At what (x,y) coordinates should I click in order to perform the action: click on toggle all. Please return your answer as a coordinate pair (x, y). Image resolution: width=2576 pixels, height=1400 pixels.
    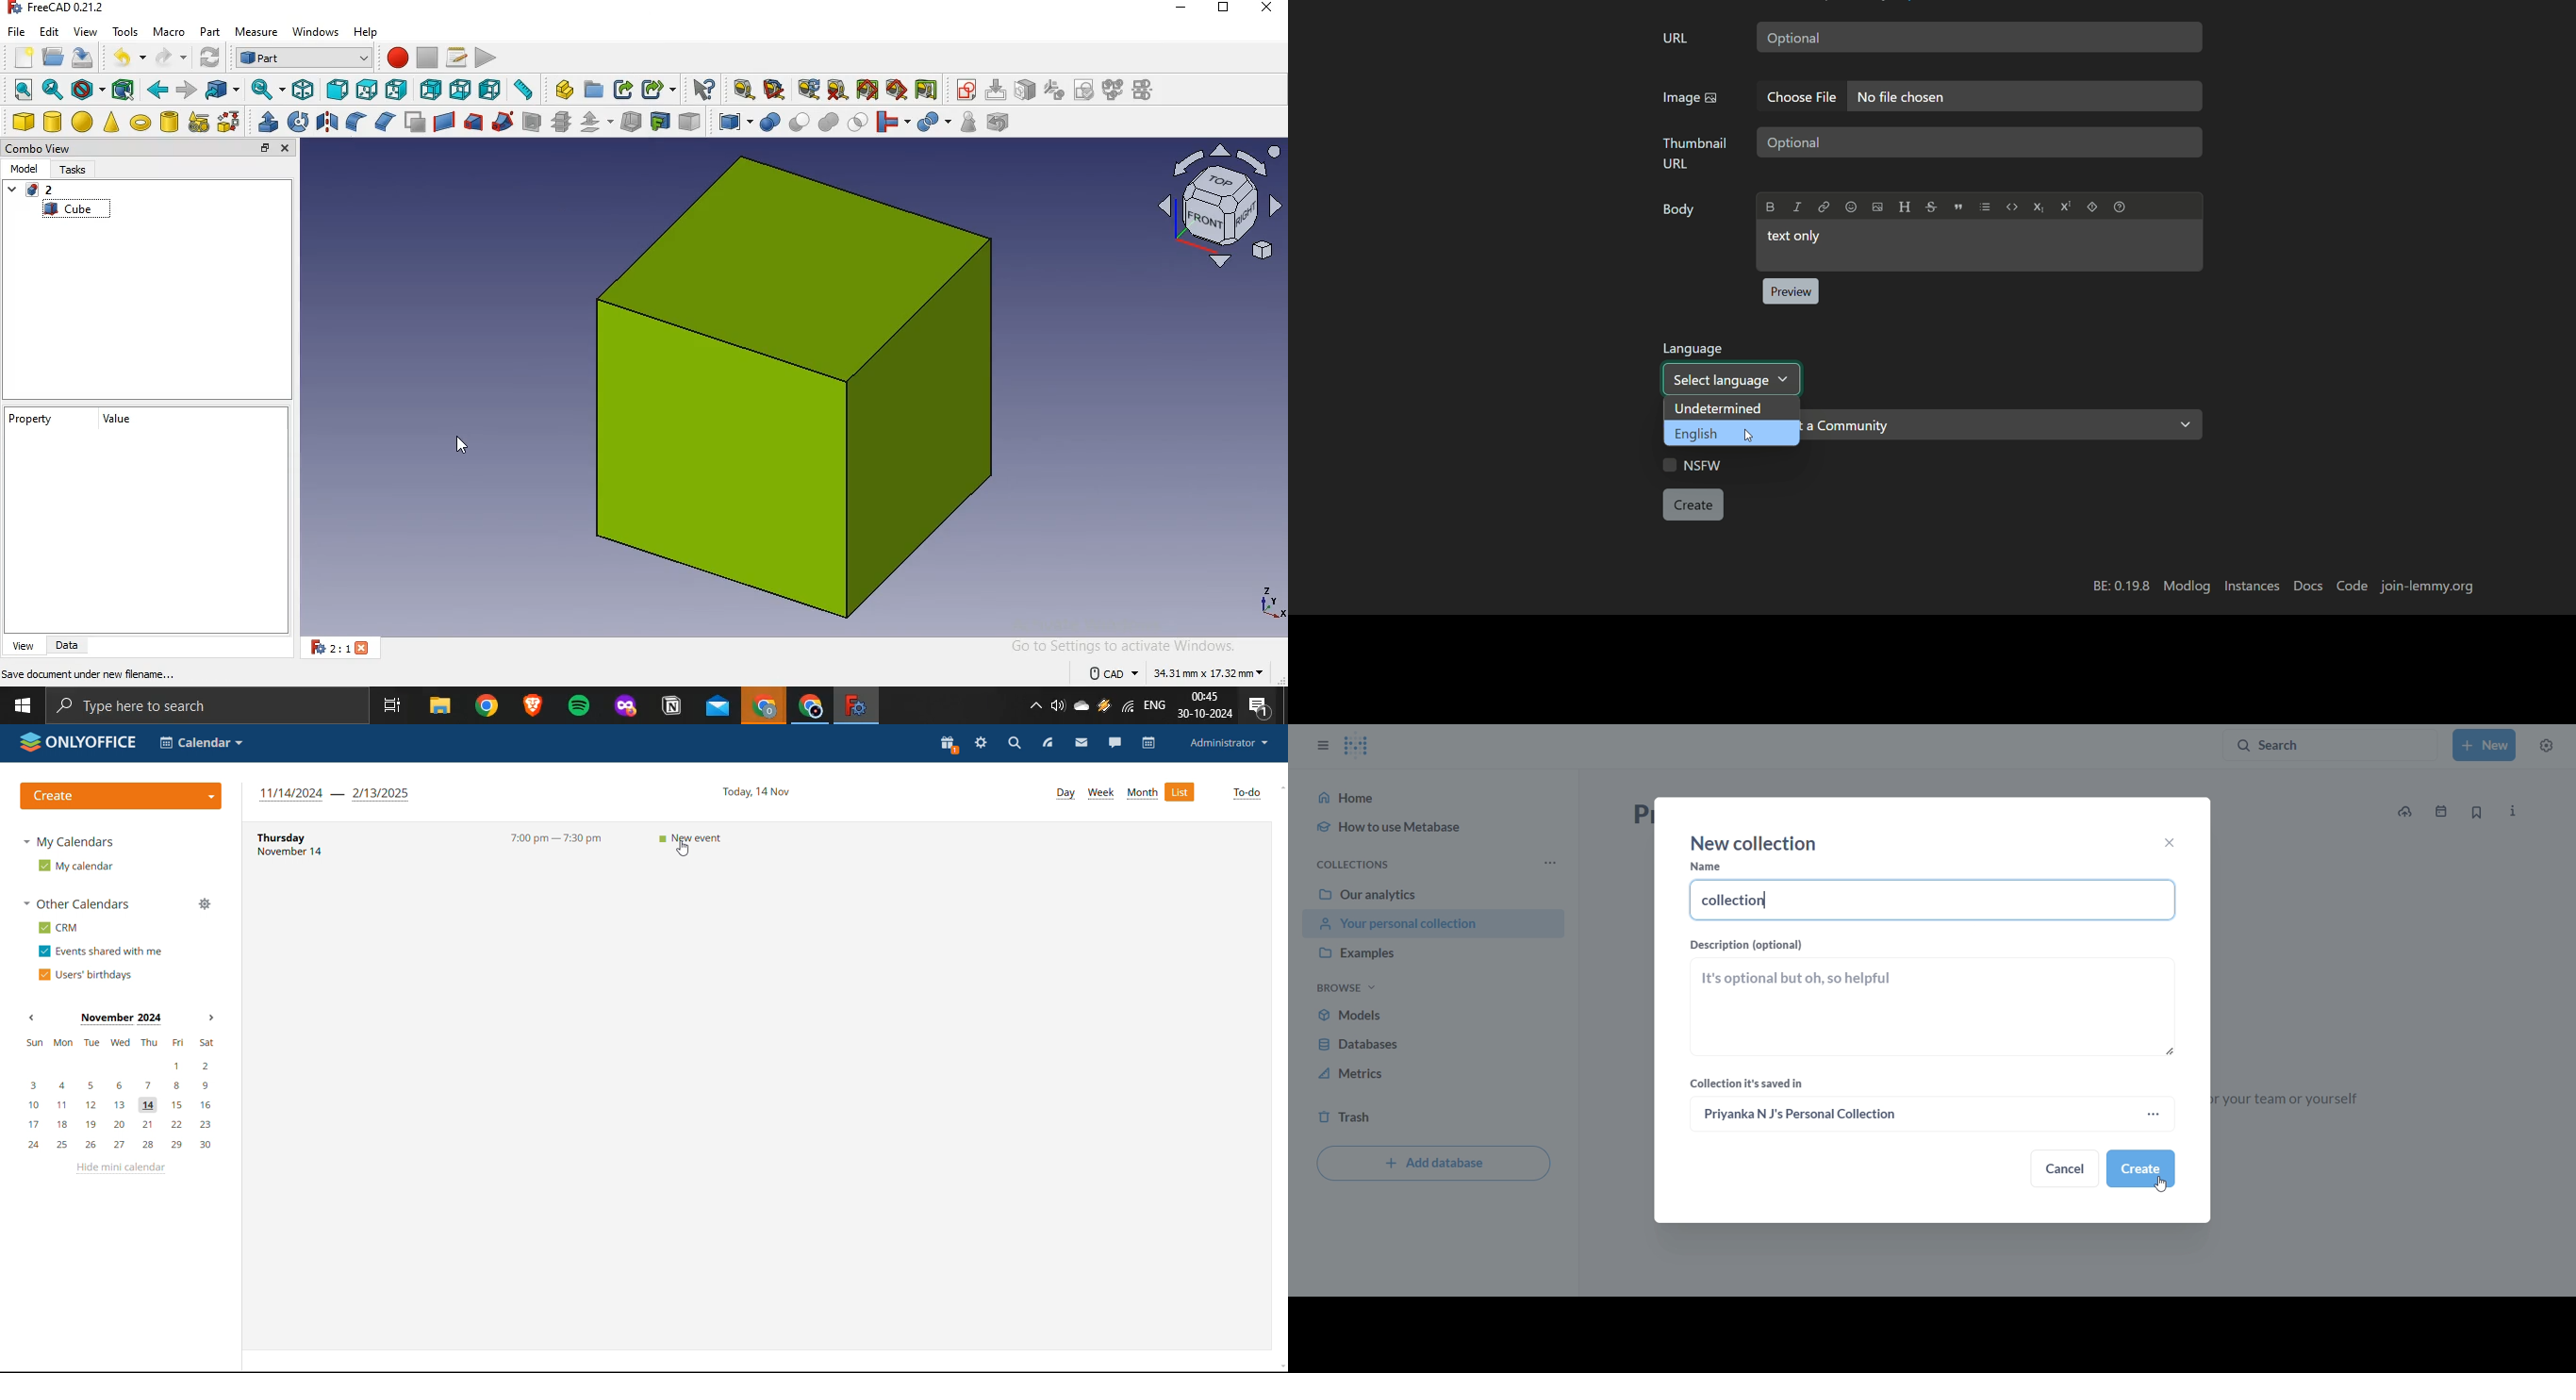
    Looking at the image, I should click on (867, 90).